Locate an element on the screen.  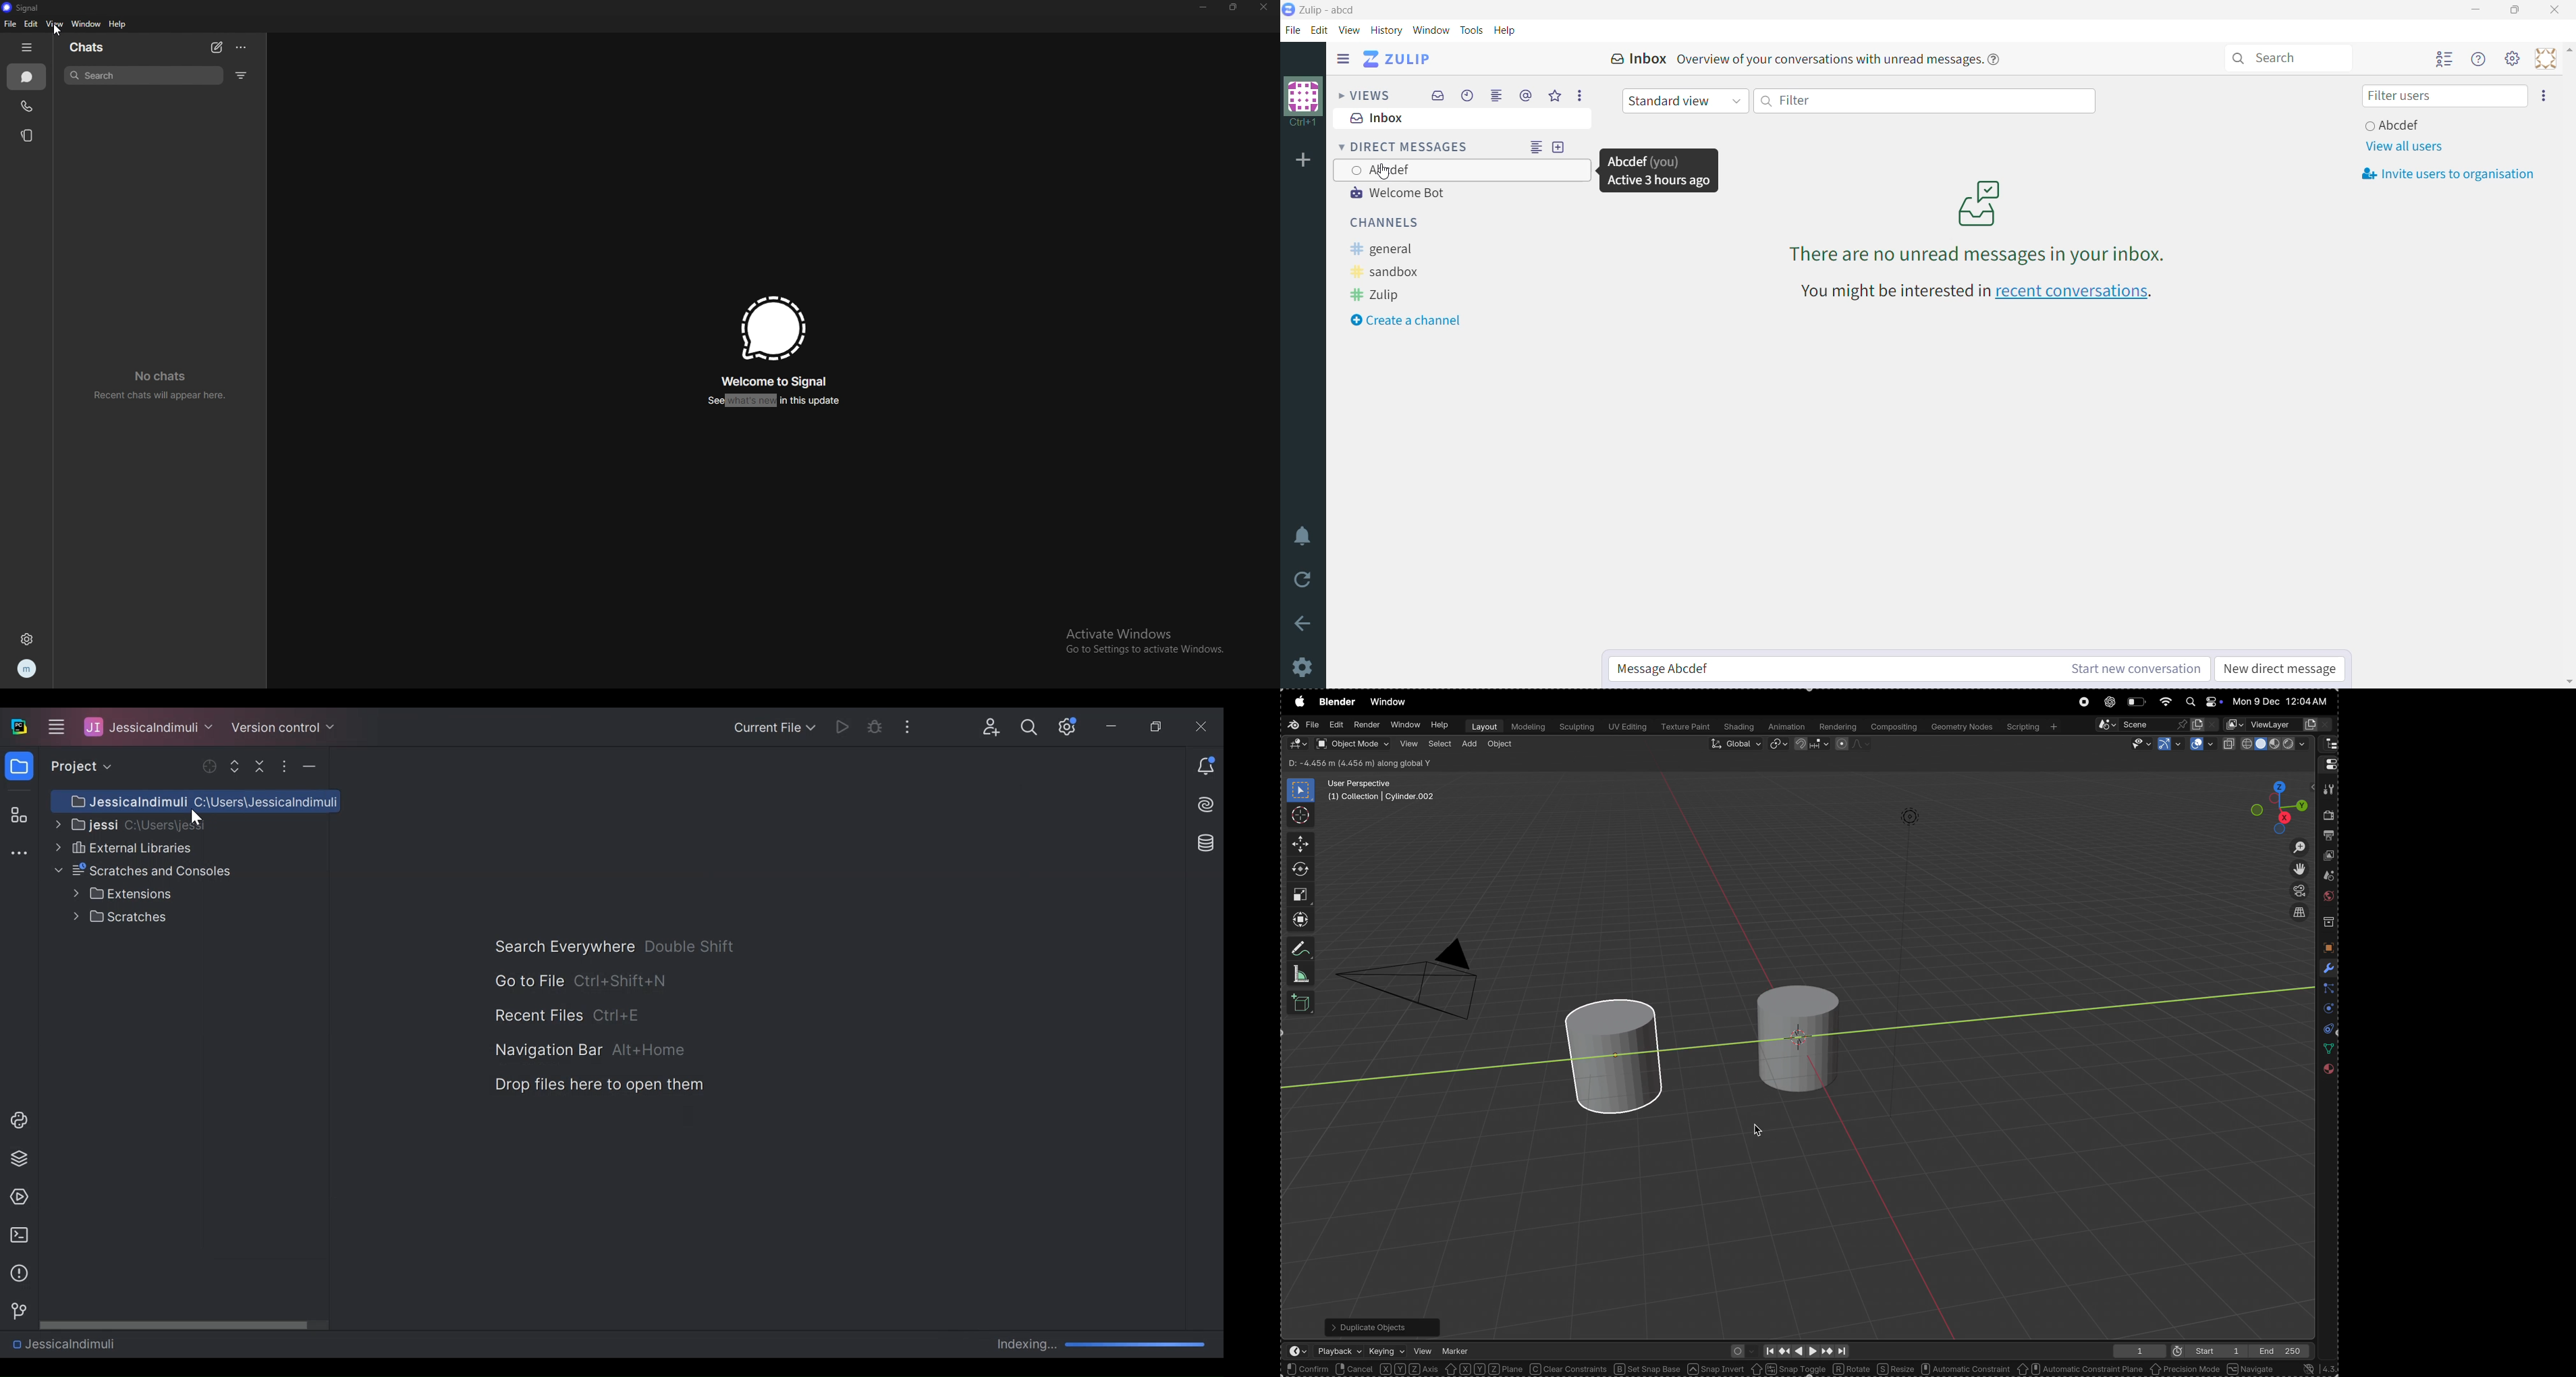
measure is located at coordinates (1301, 974).